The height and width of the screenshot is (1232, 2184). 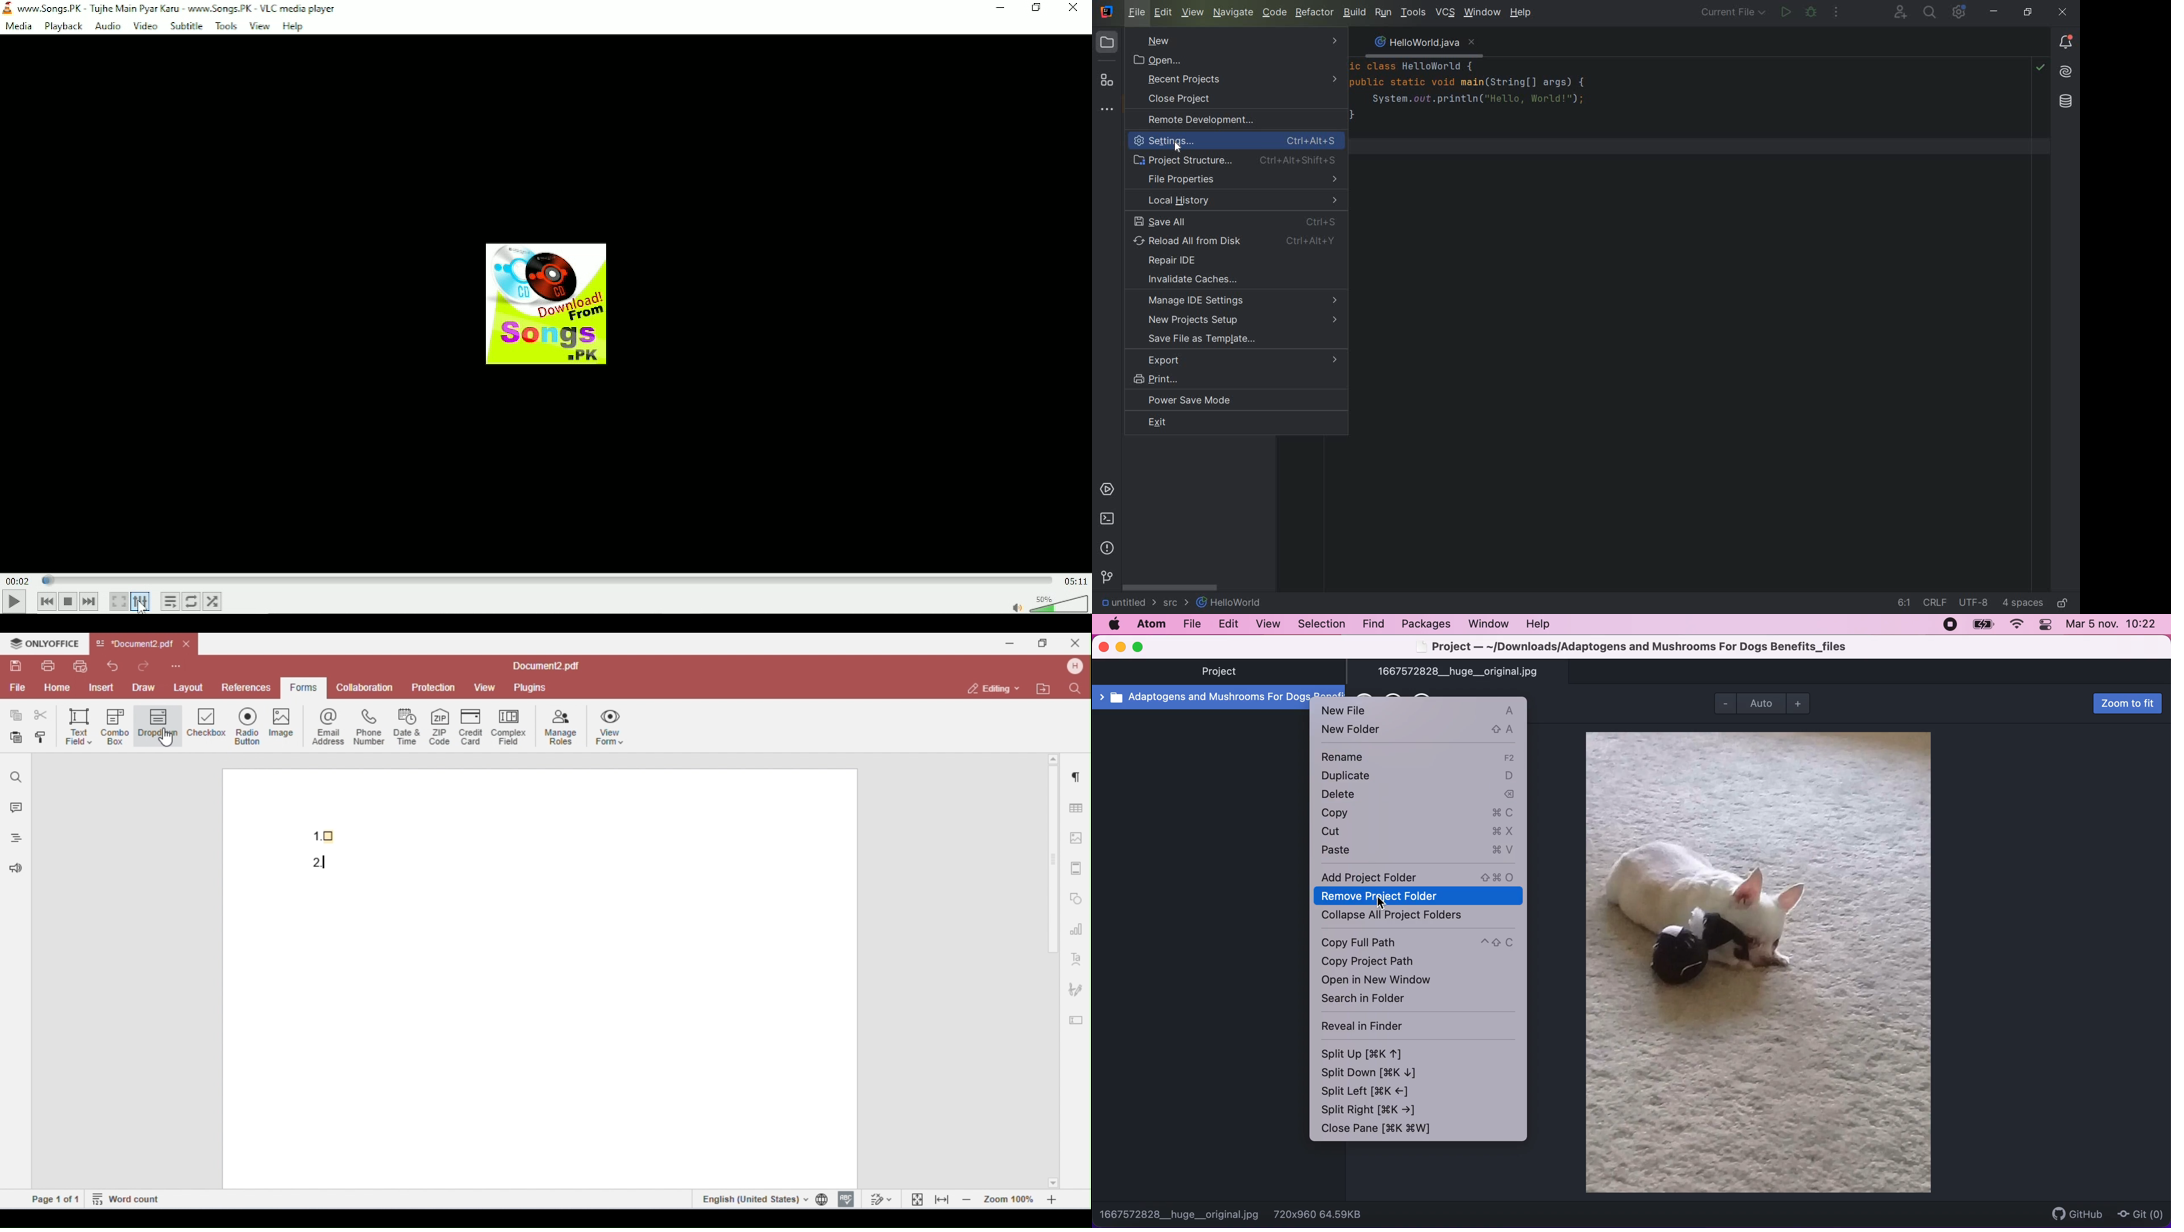 I want to click on RUN, so click(x=1381, y=12).